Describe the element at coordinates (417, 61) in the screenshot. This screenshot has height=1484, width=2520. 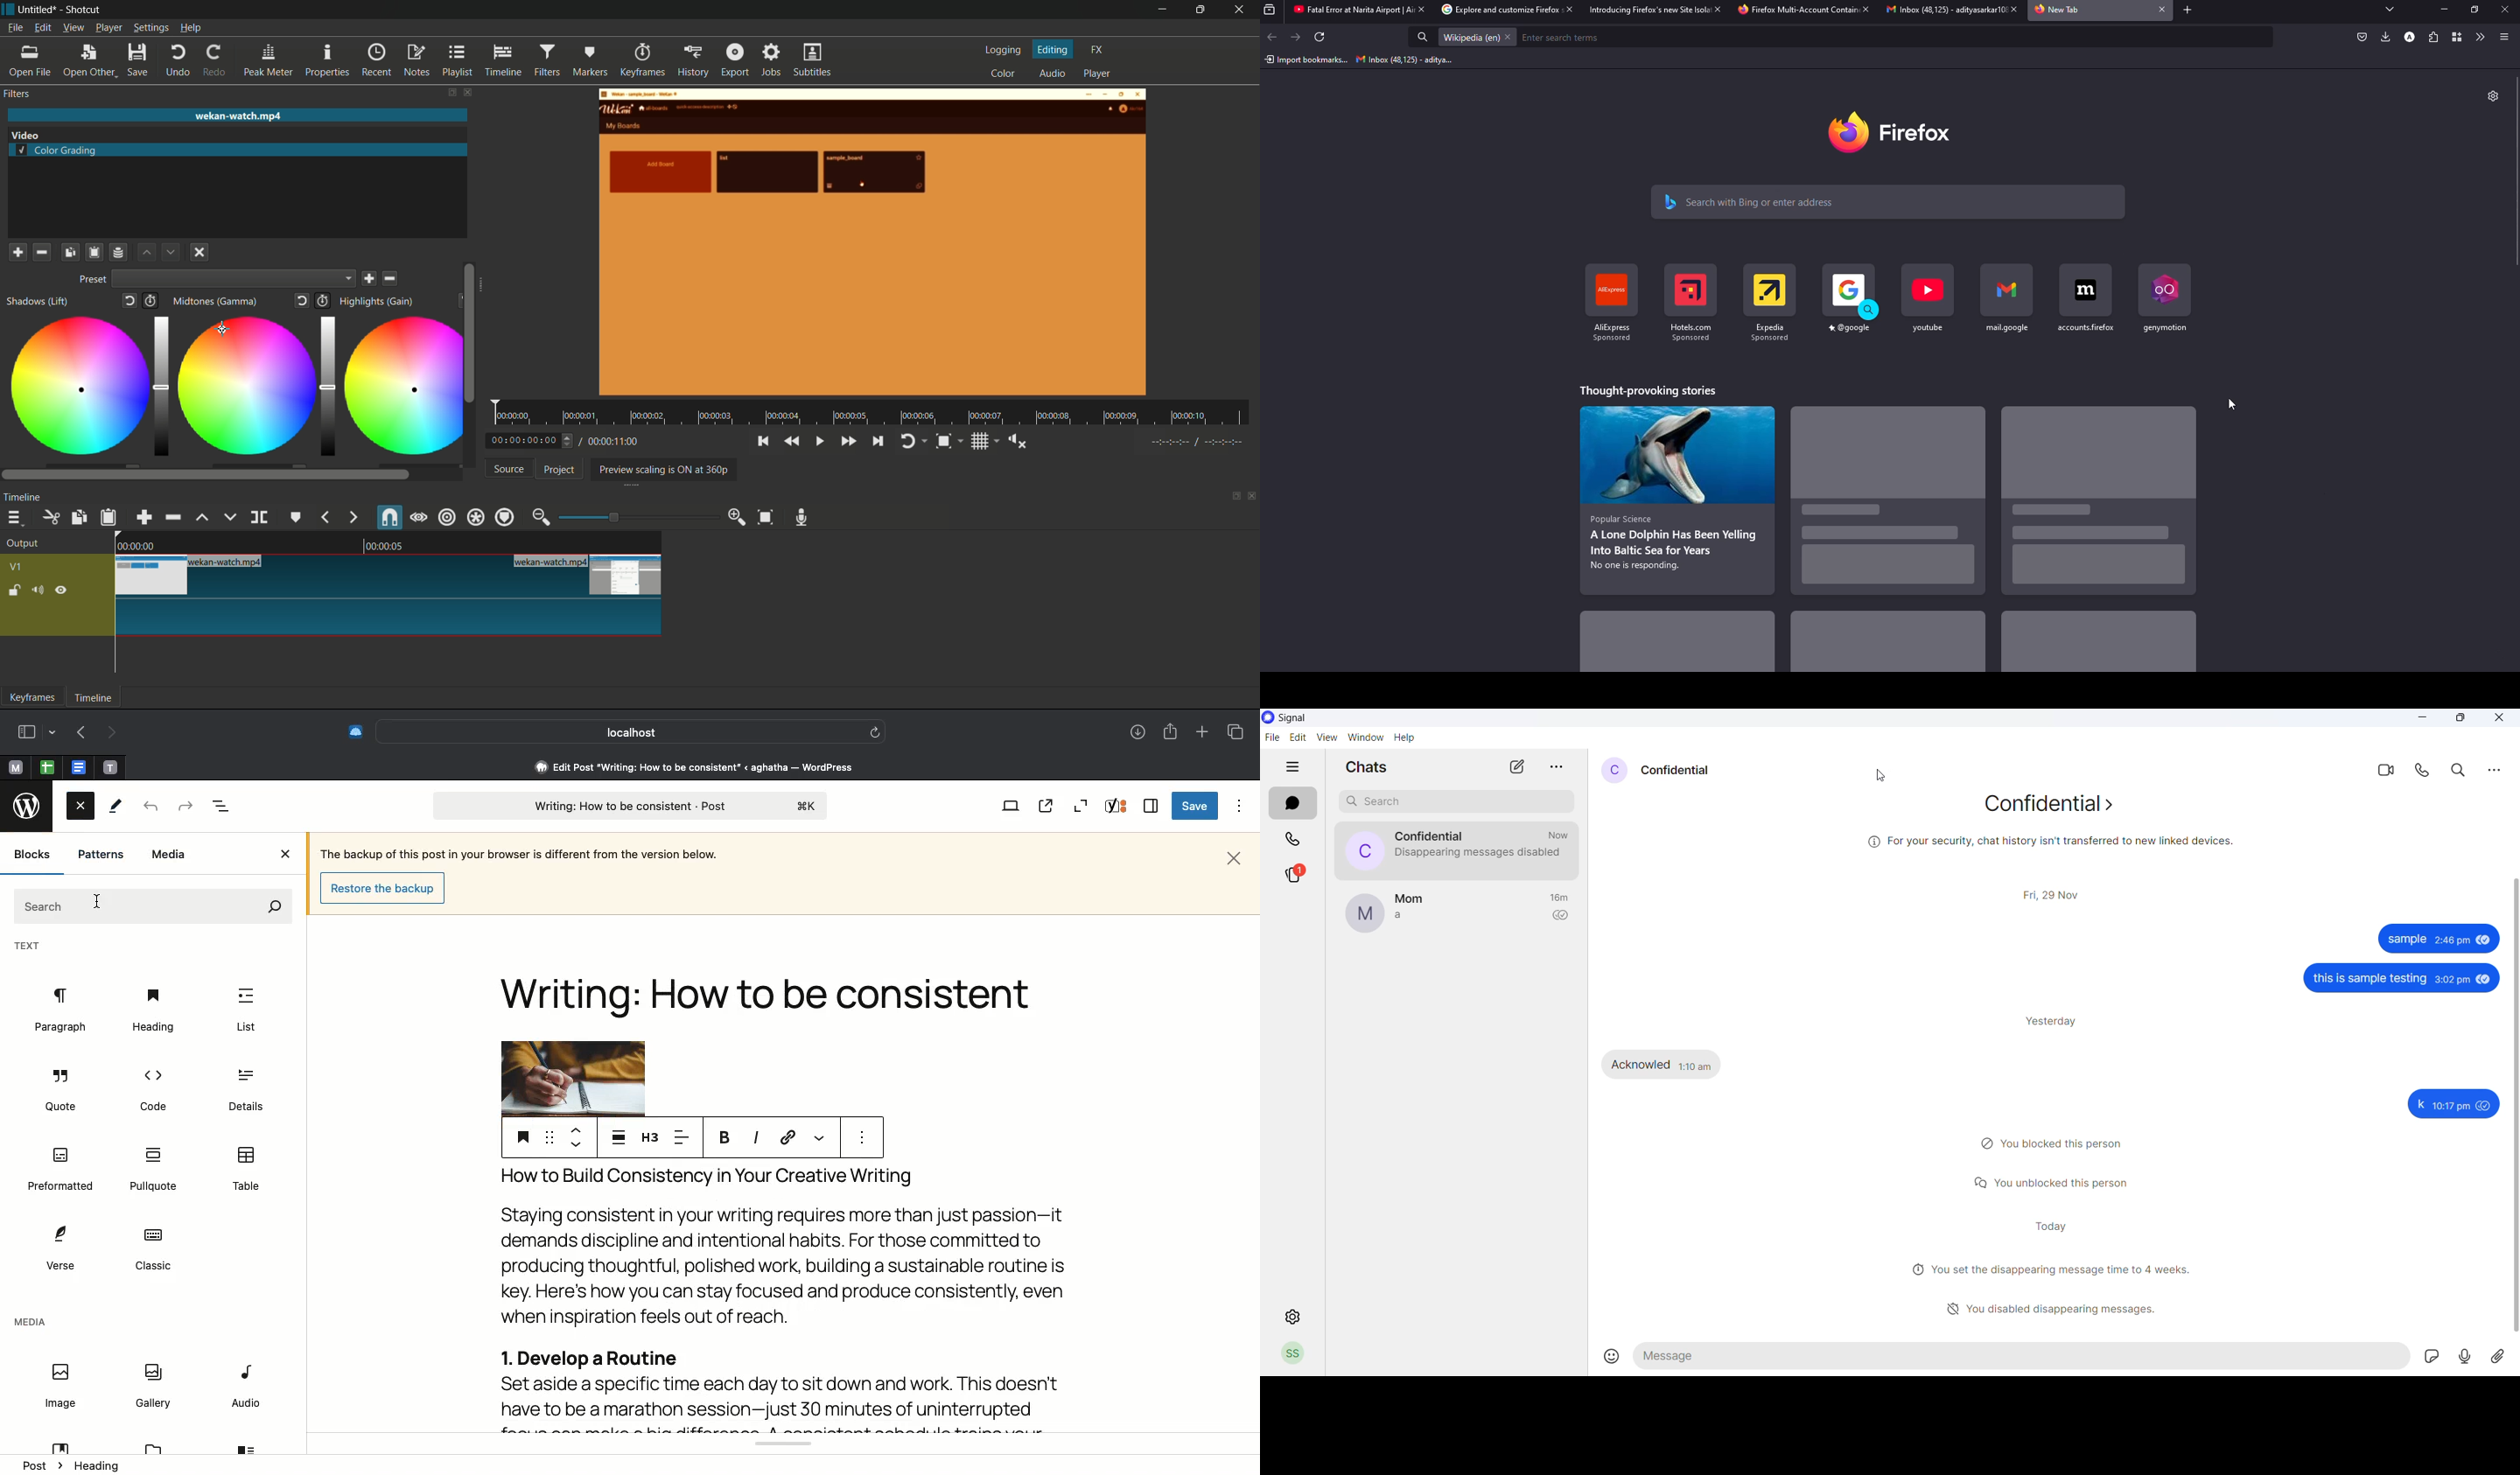
I see `notes` at that location.